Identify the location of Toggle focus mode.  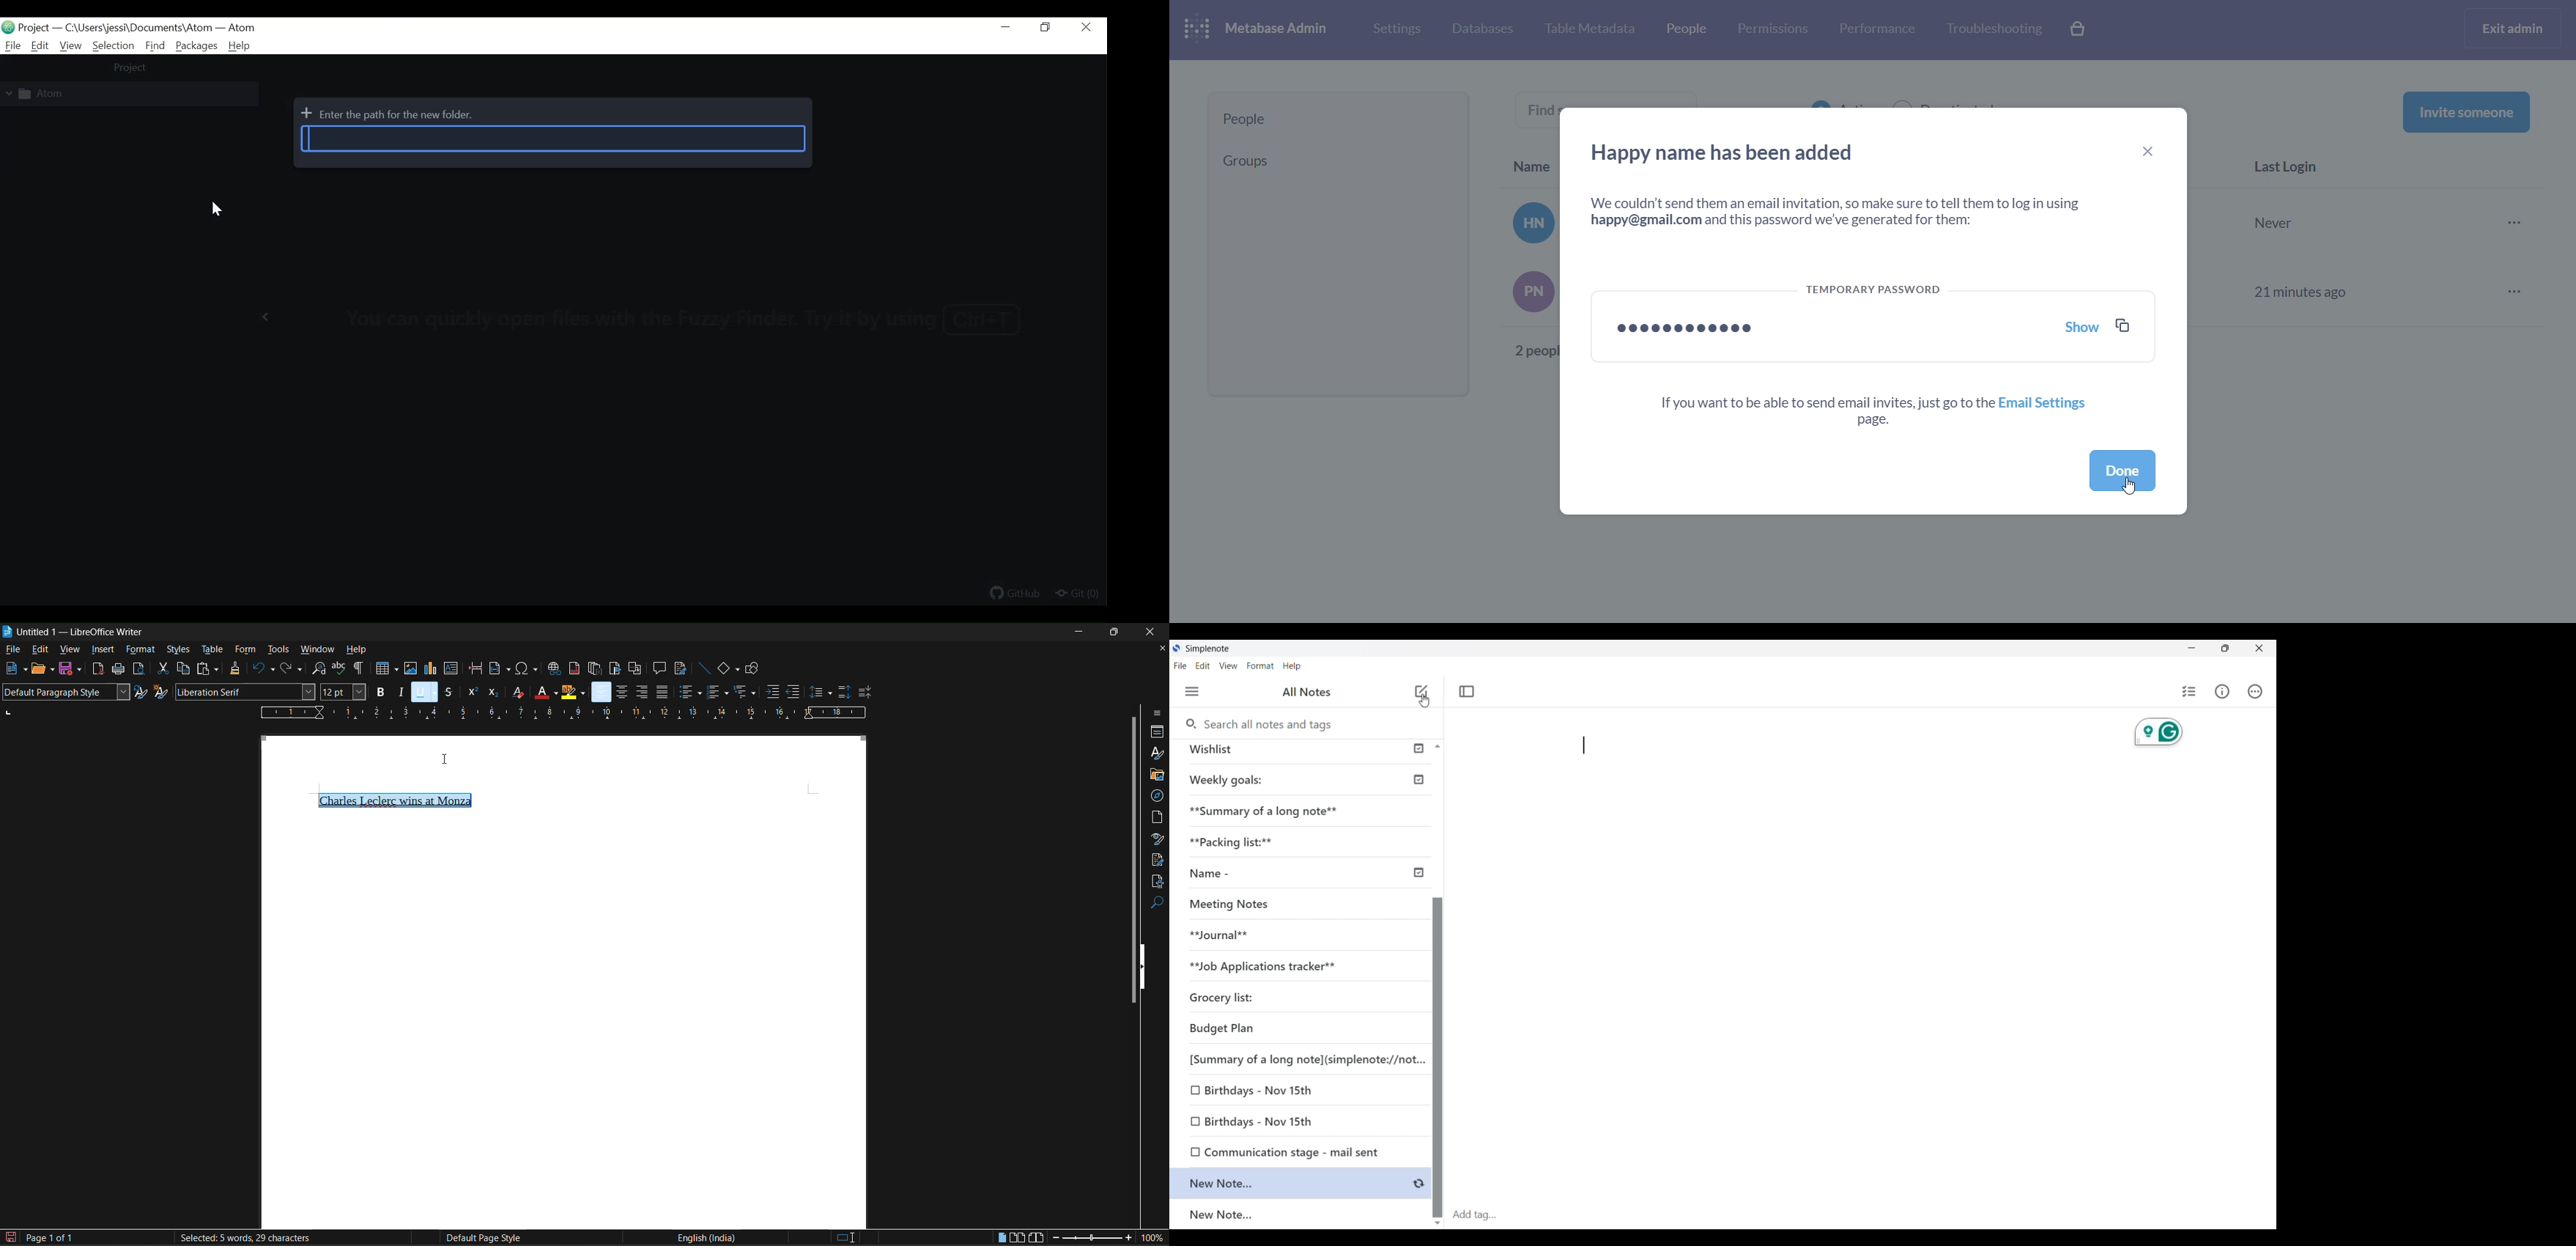
(1467, 691).